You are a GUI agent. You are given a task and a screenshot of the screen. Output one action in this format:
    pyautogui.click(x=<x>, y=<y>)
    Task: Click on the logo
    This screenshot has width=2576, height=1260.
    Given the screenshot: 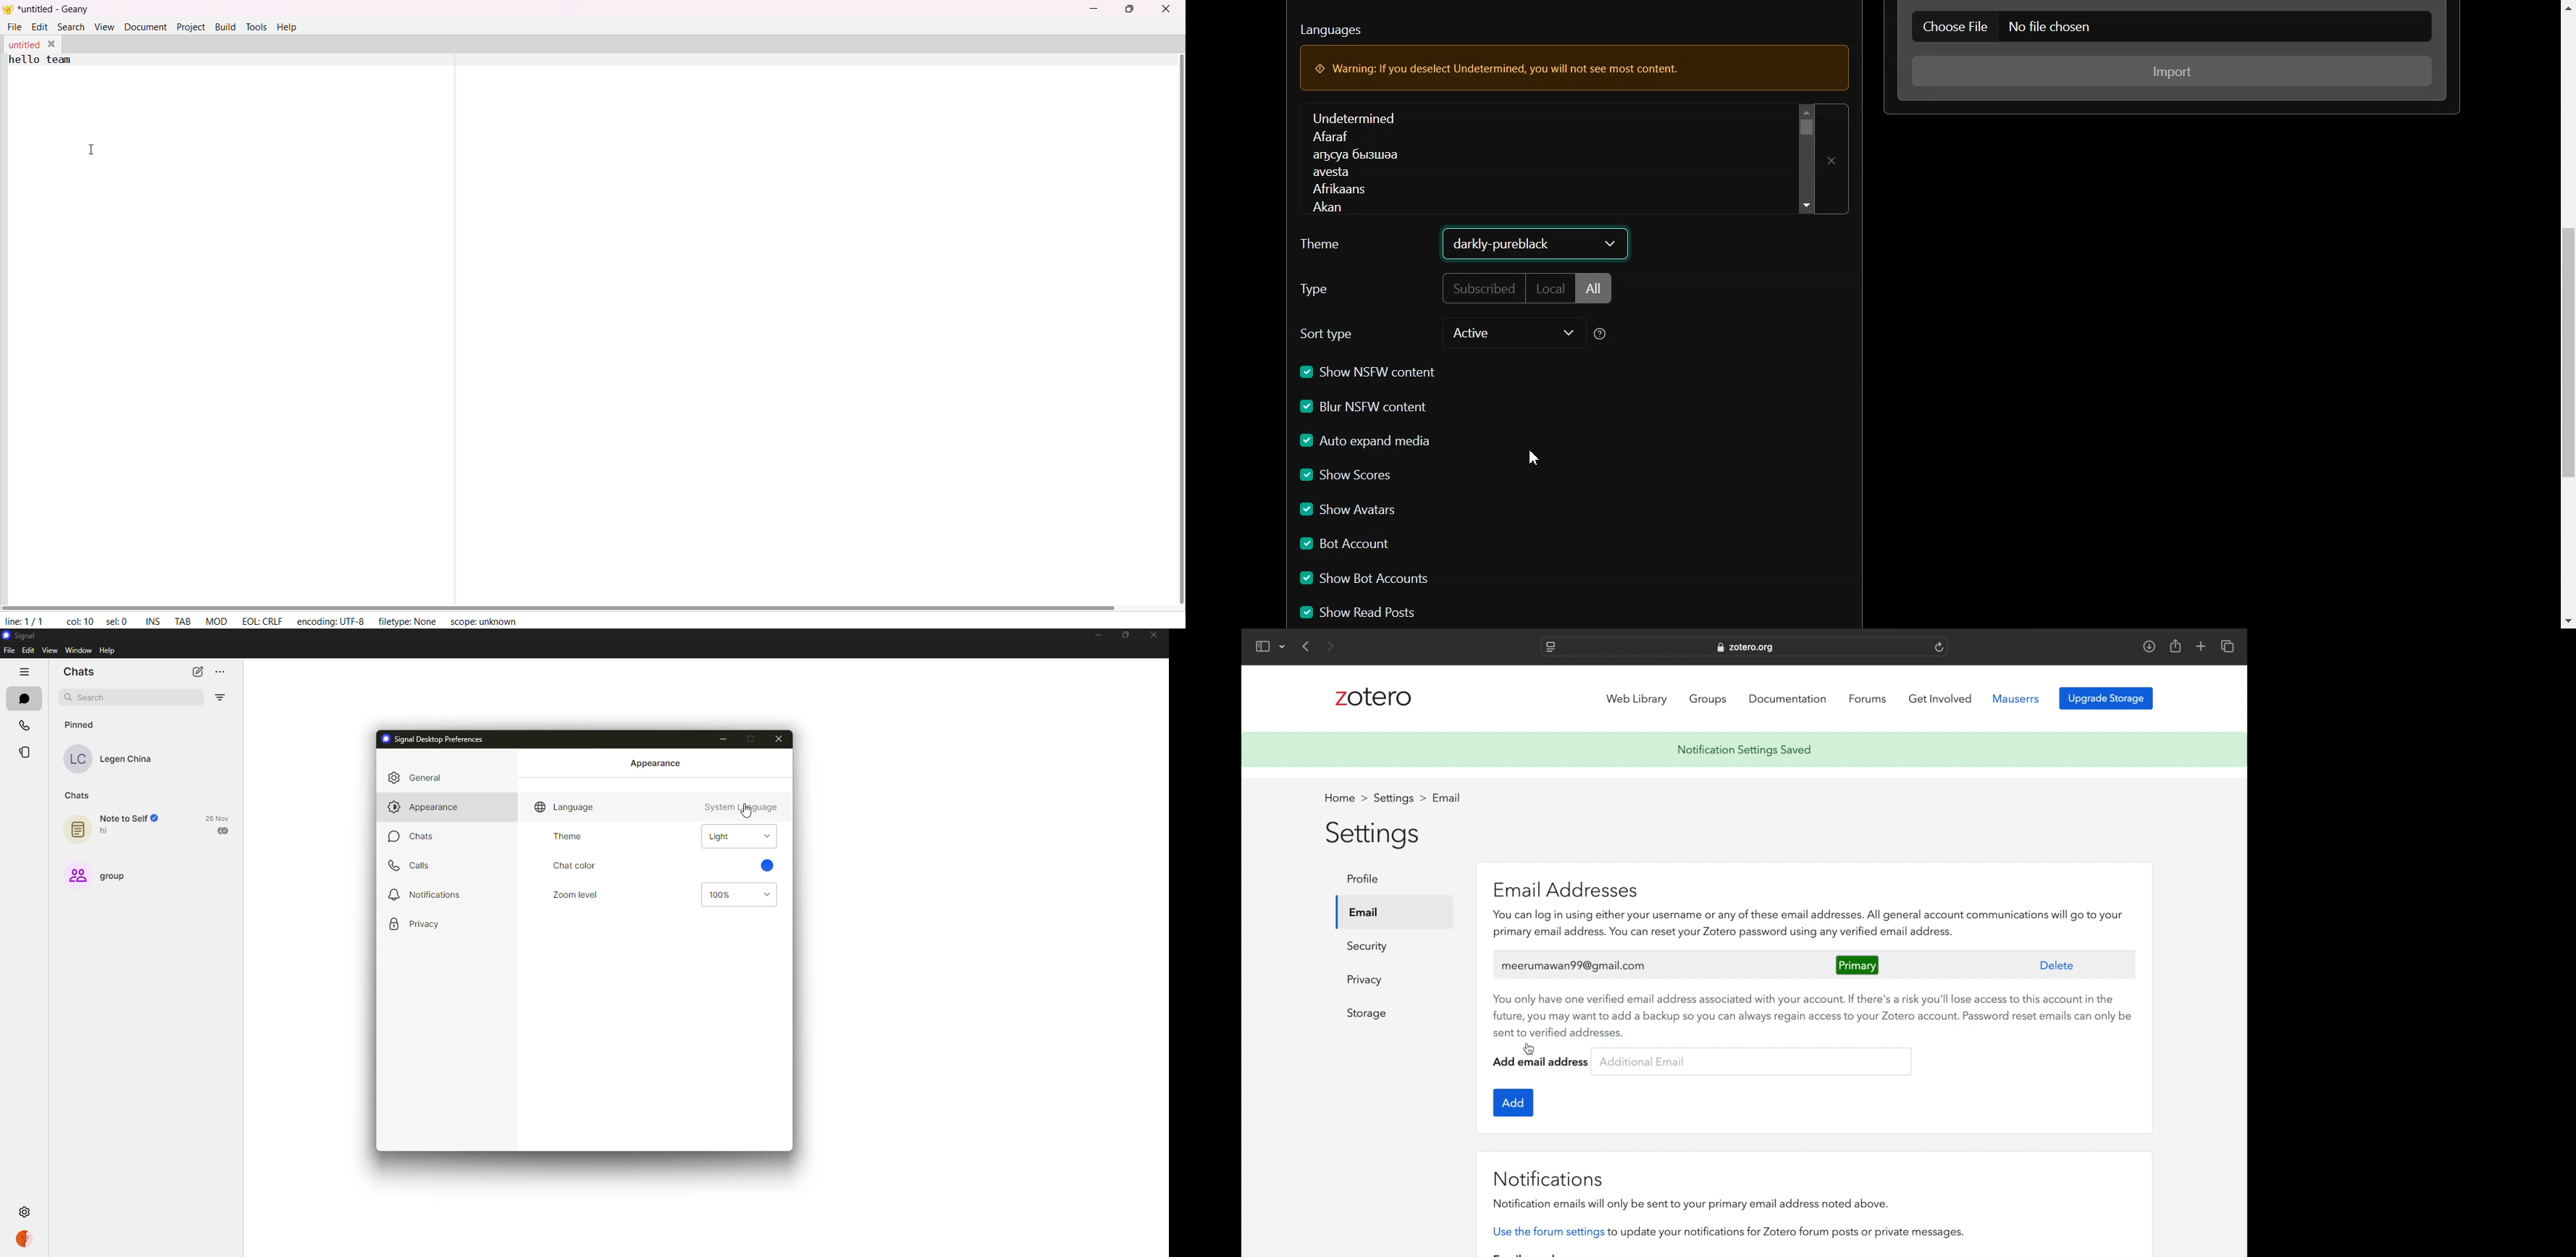 What is the action you would take?
    pyautogui.click(x=8, y=9)
    